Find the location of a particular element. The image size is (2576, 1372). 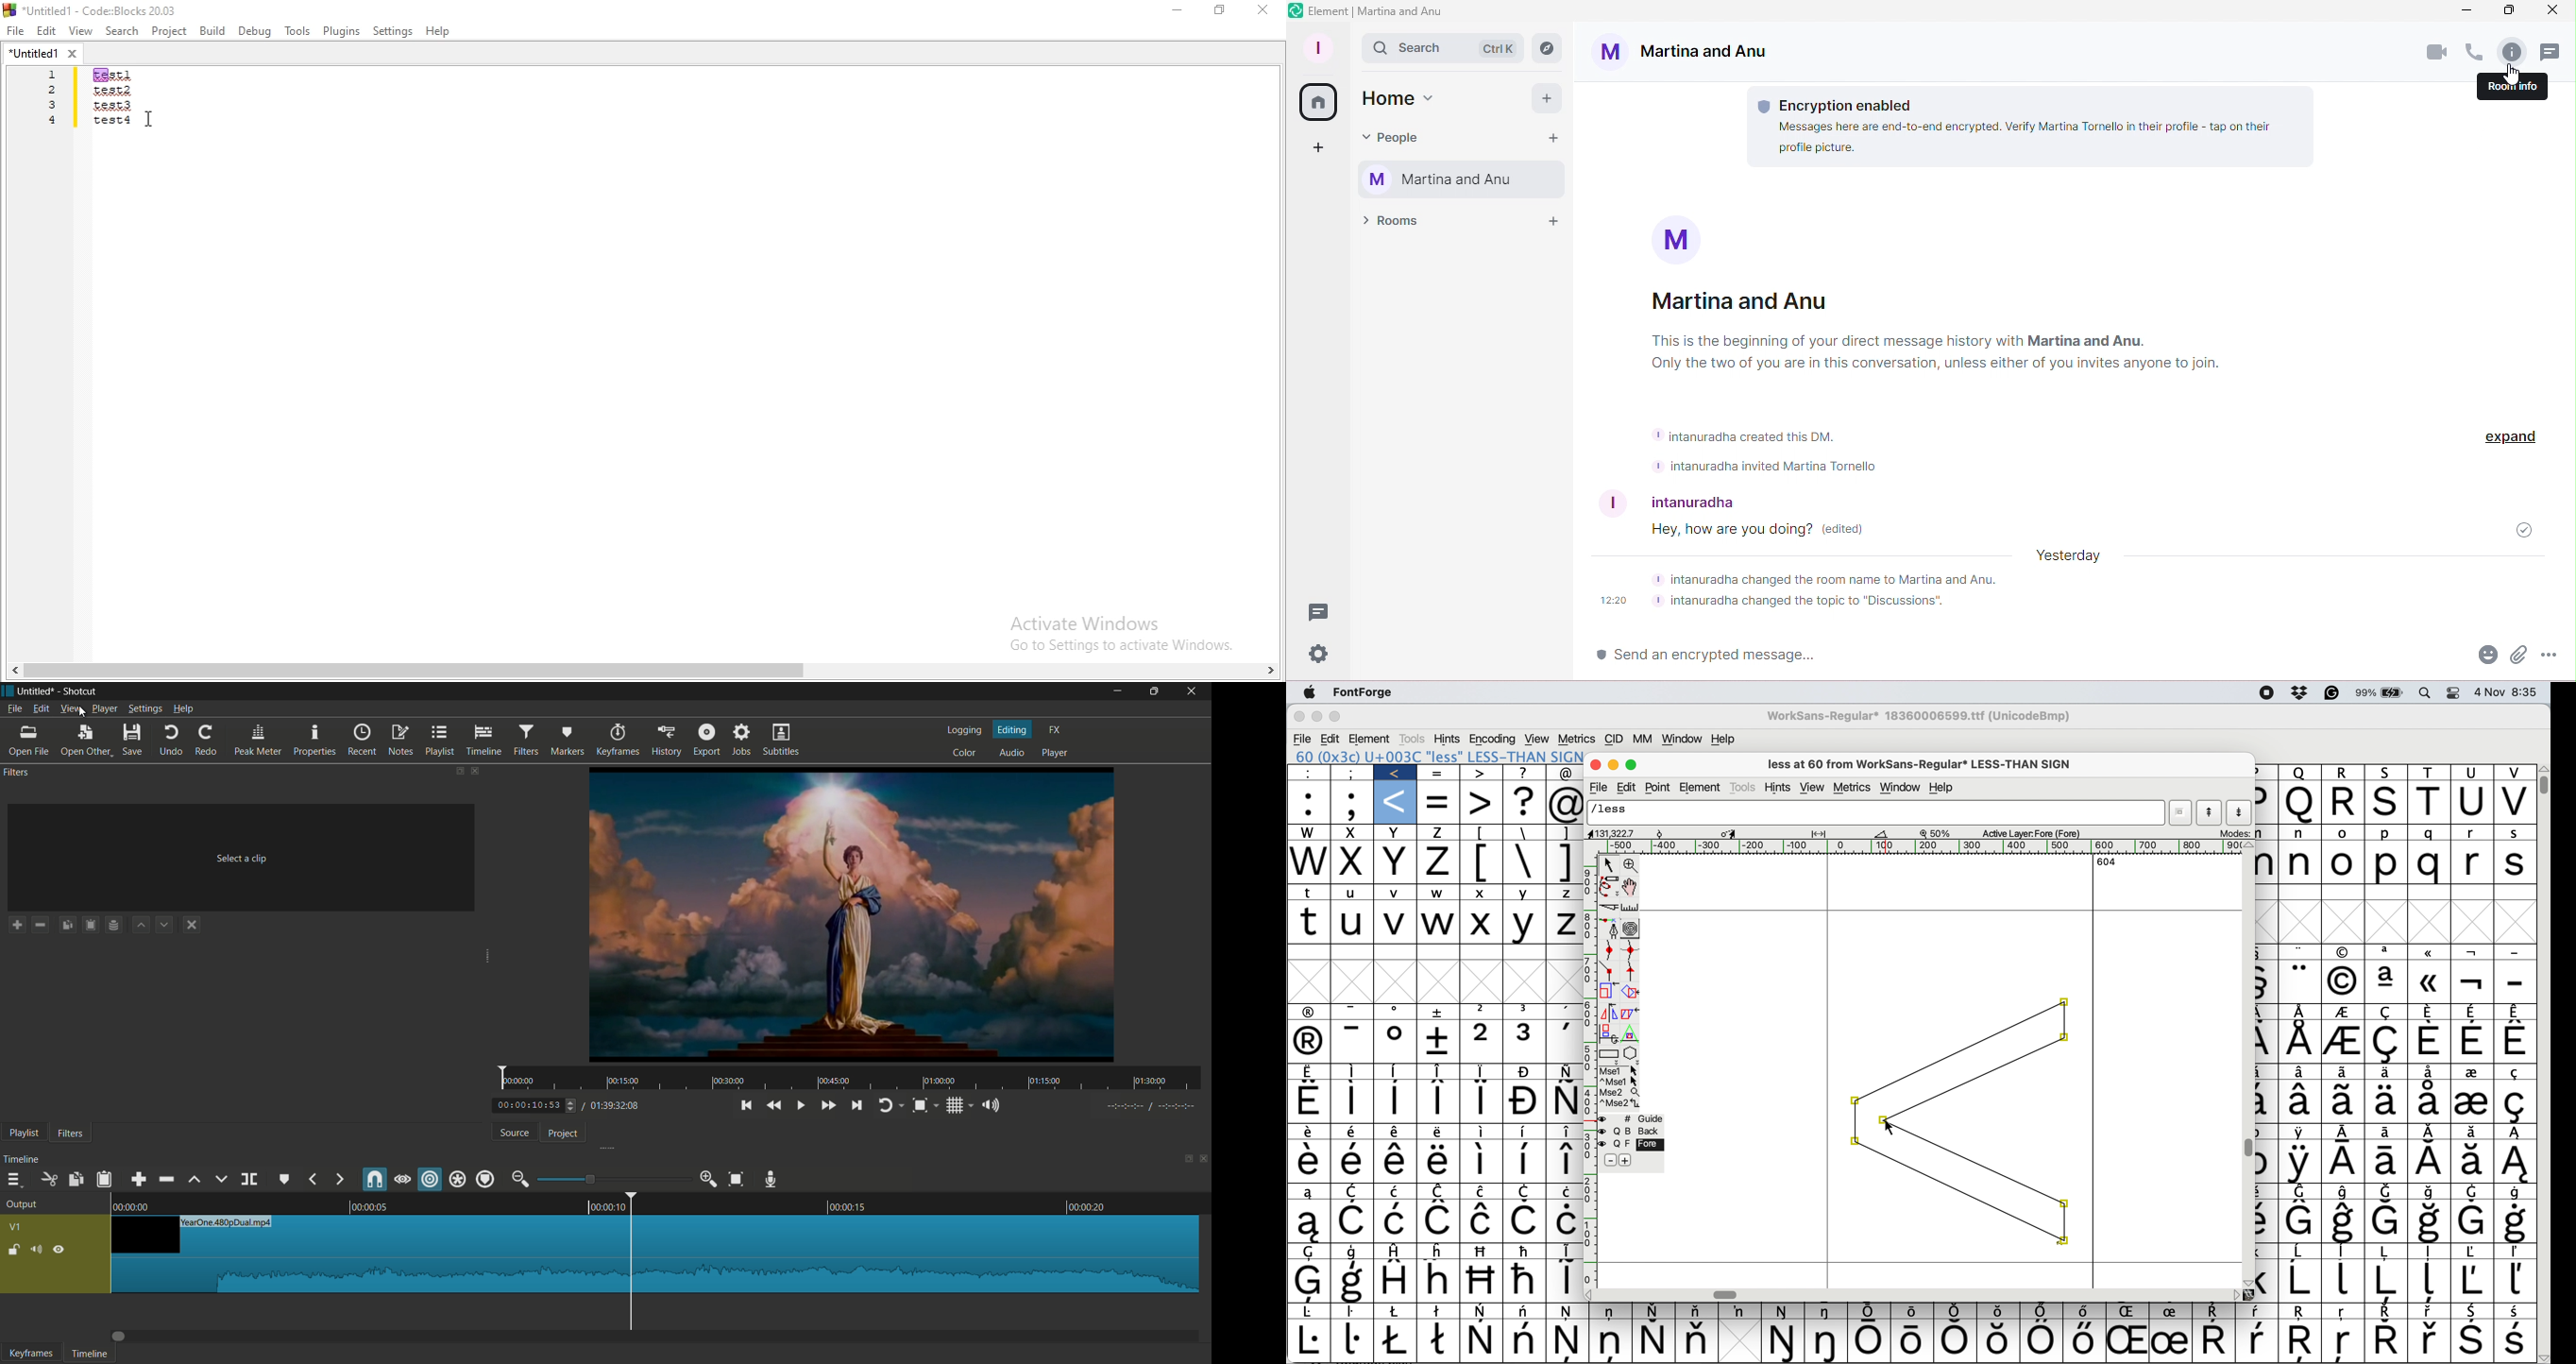

toggle player looping is located at coordinates (887, 1105).